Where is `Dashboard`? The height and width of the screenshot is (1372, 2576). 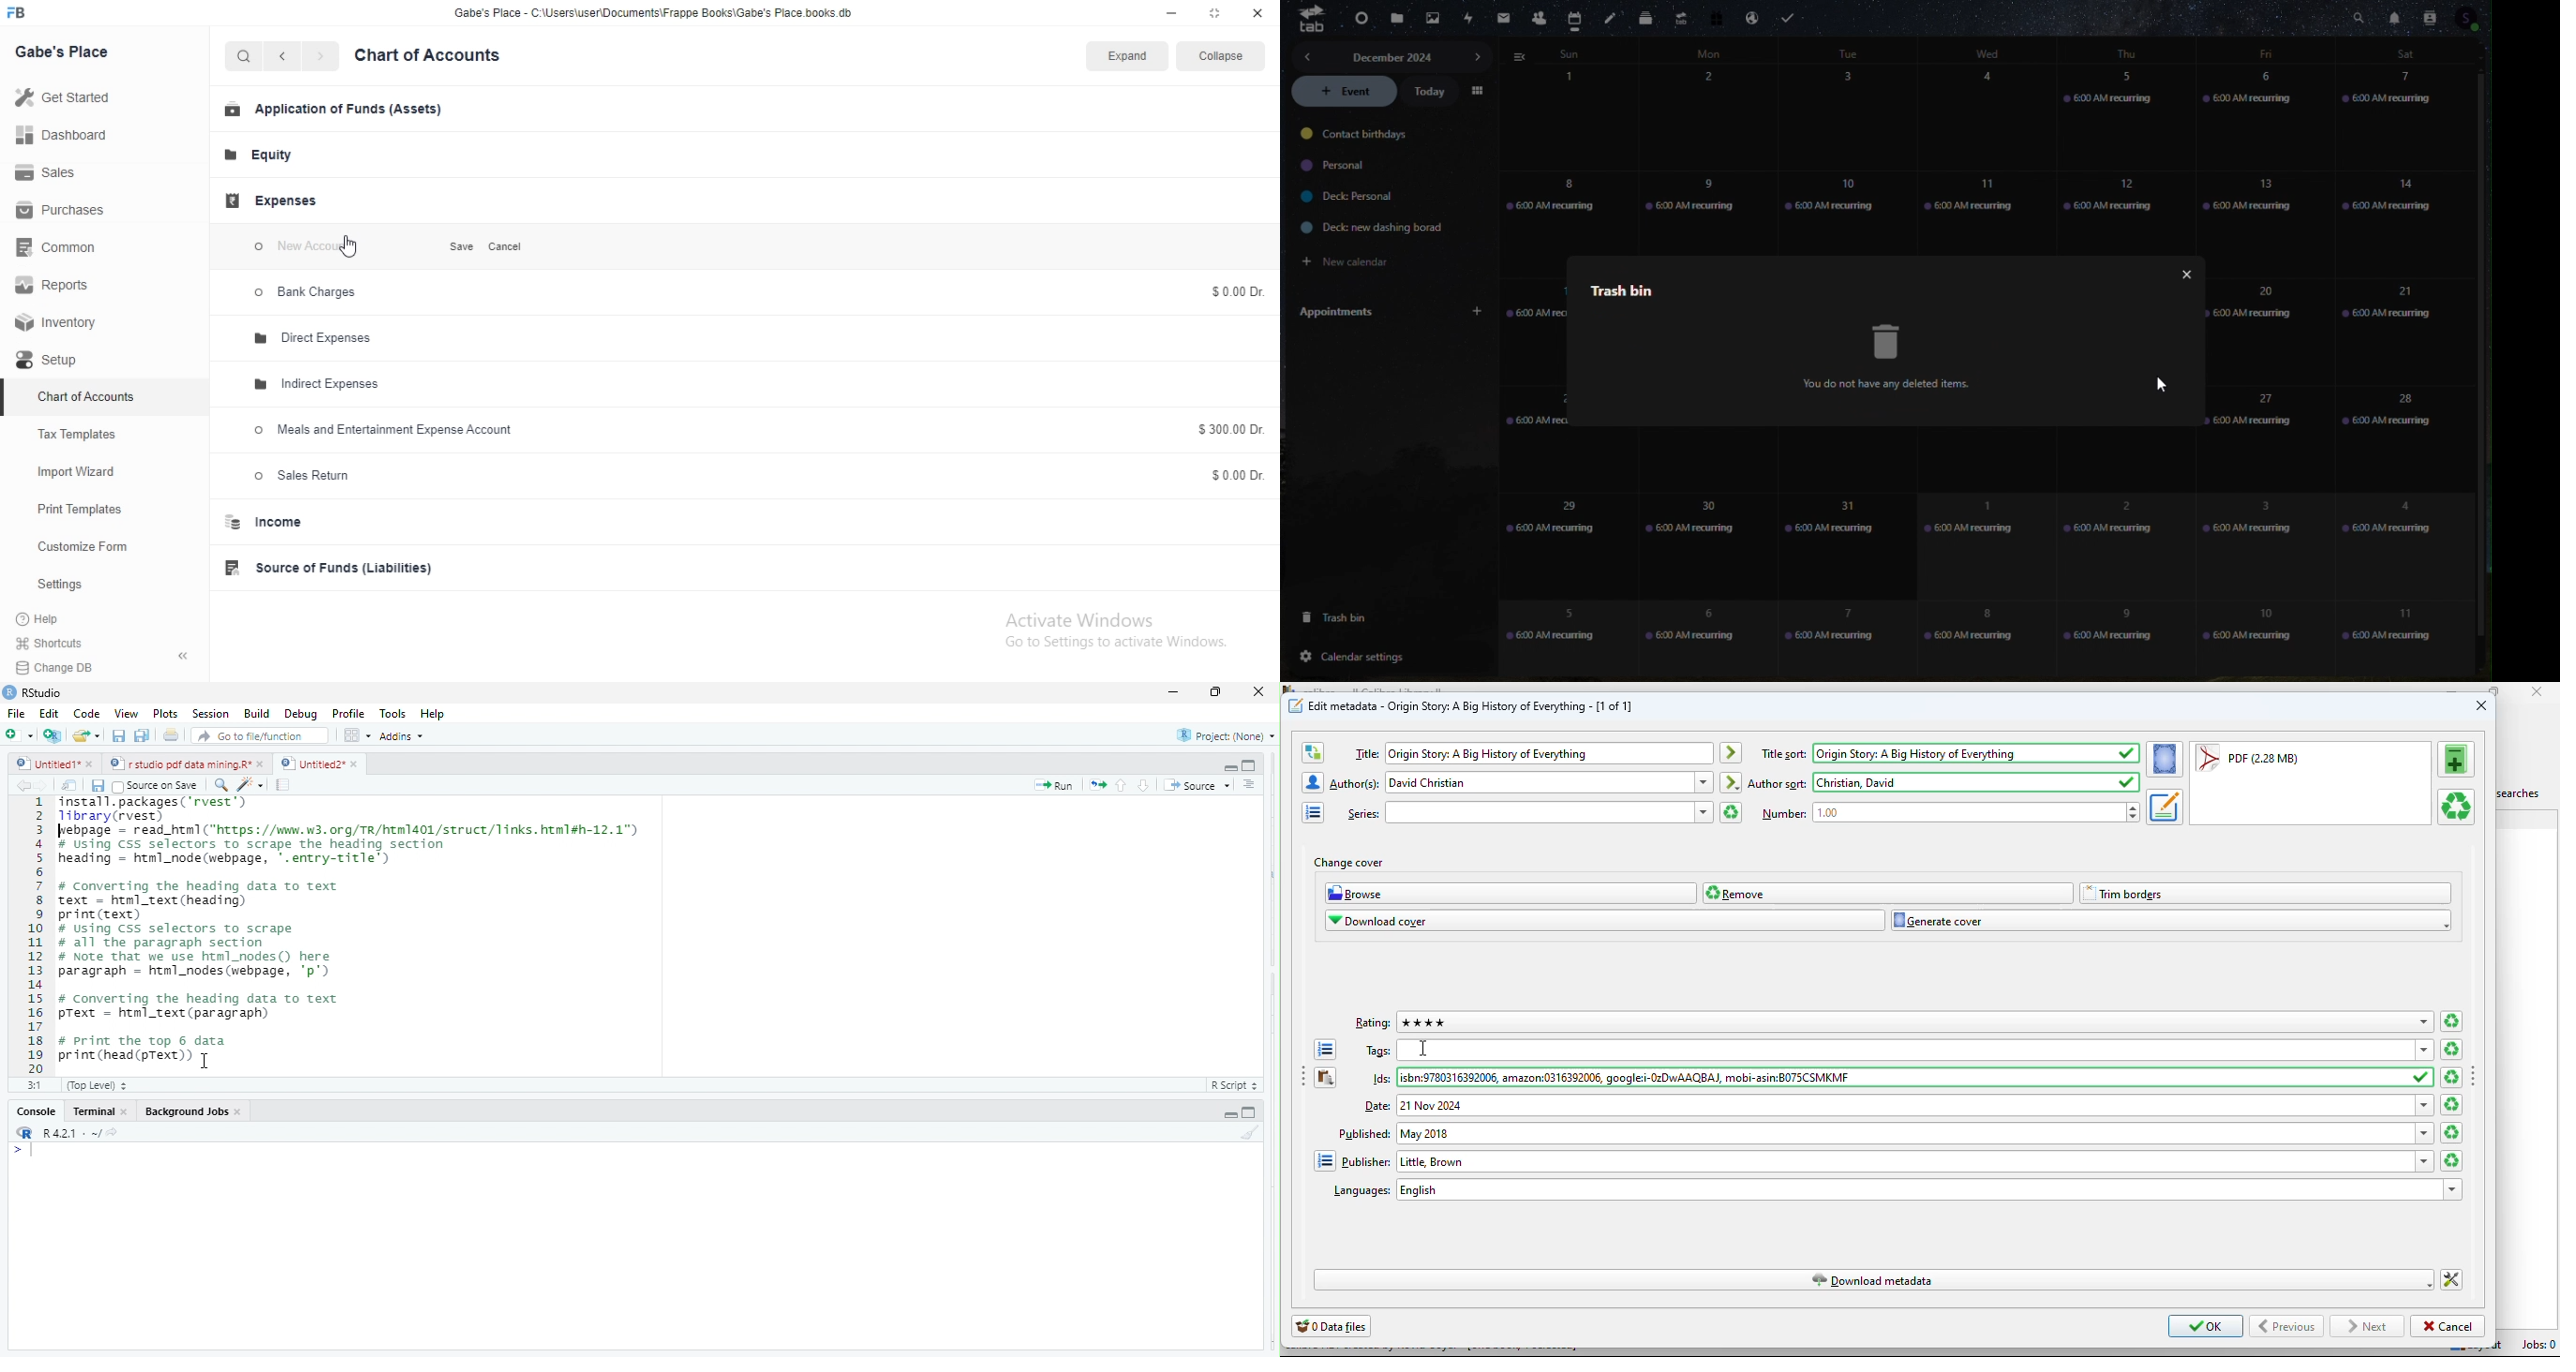
Dashboard is located at coordinates (64, 137).